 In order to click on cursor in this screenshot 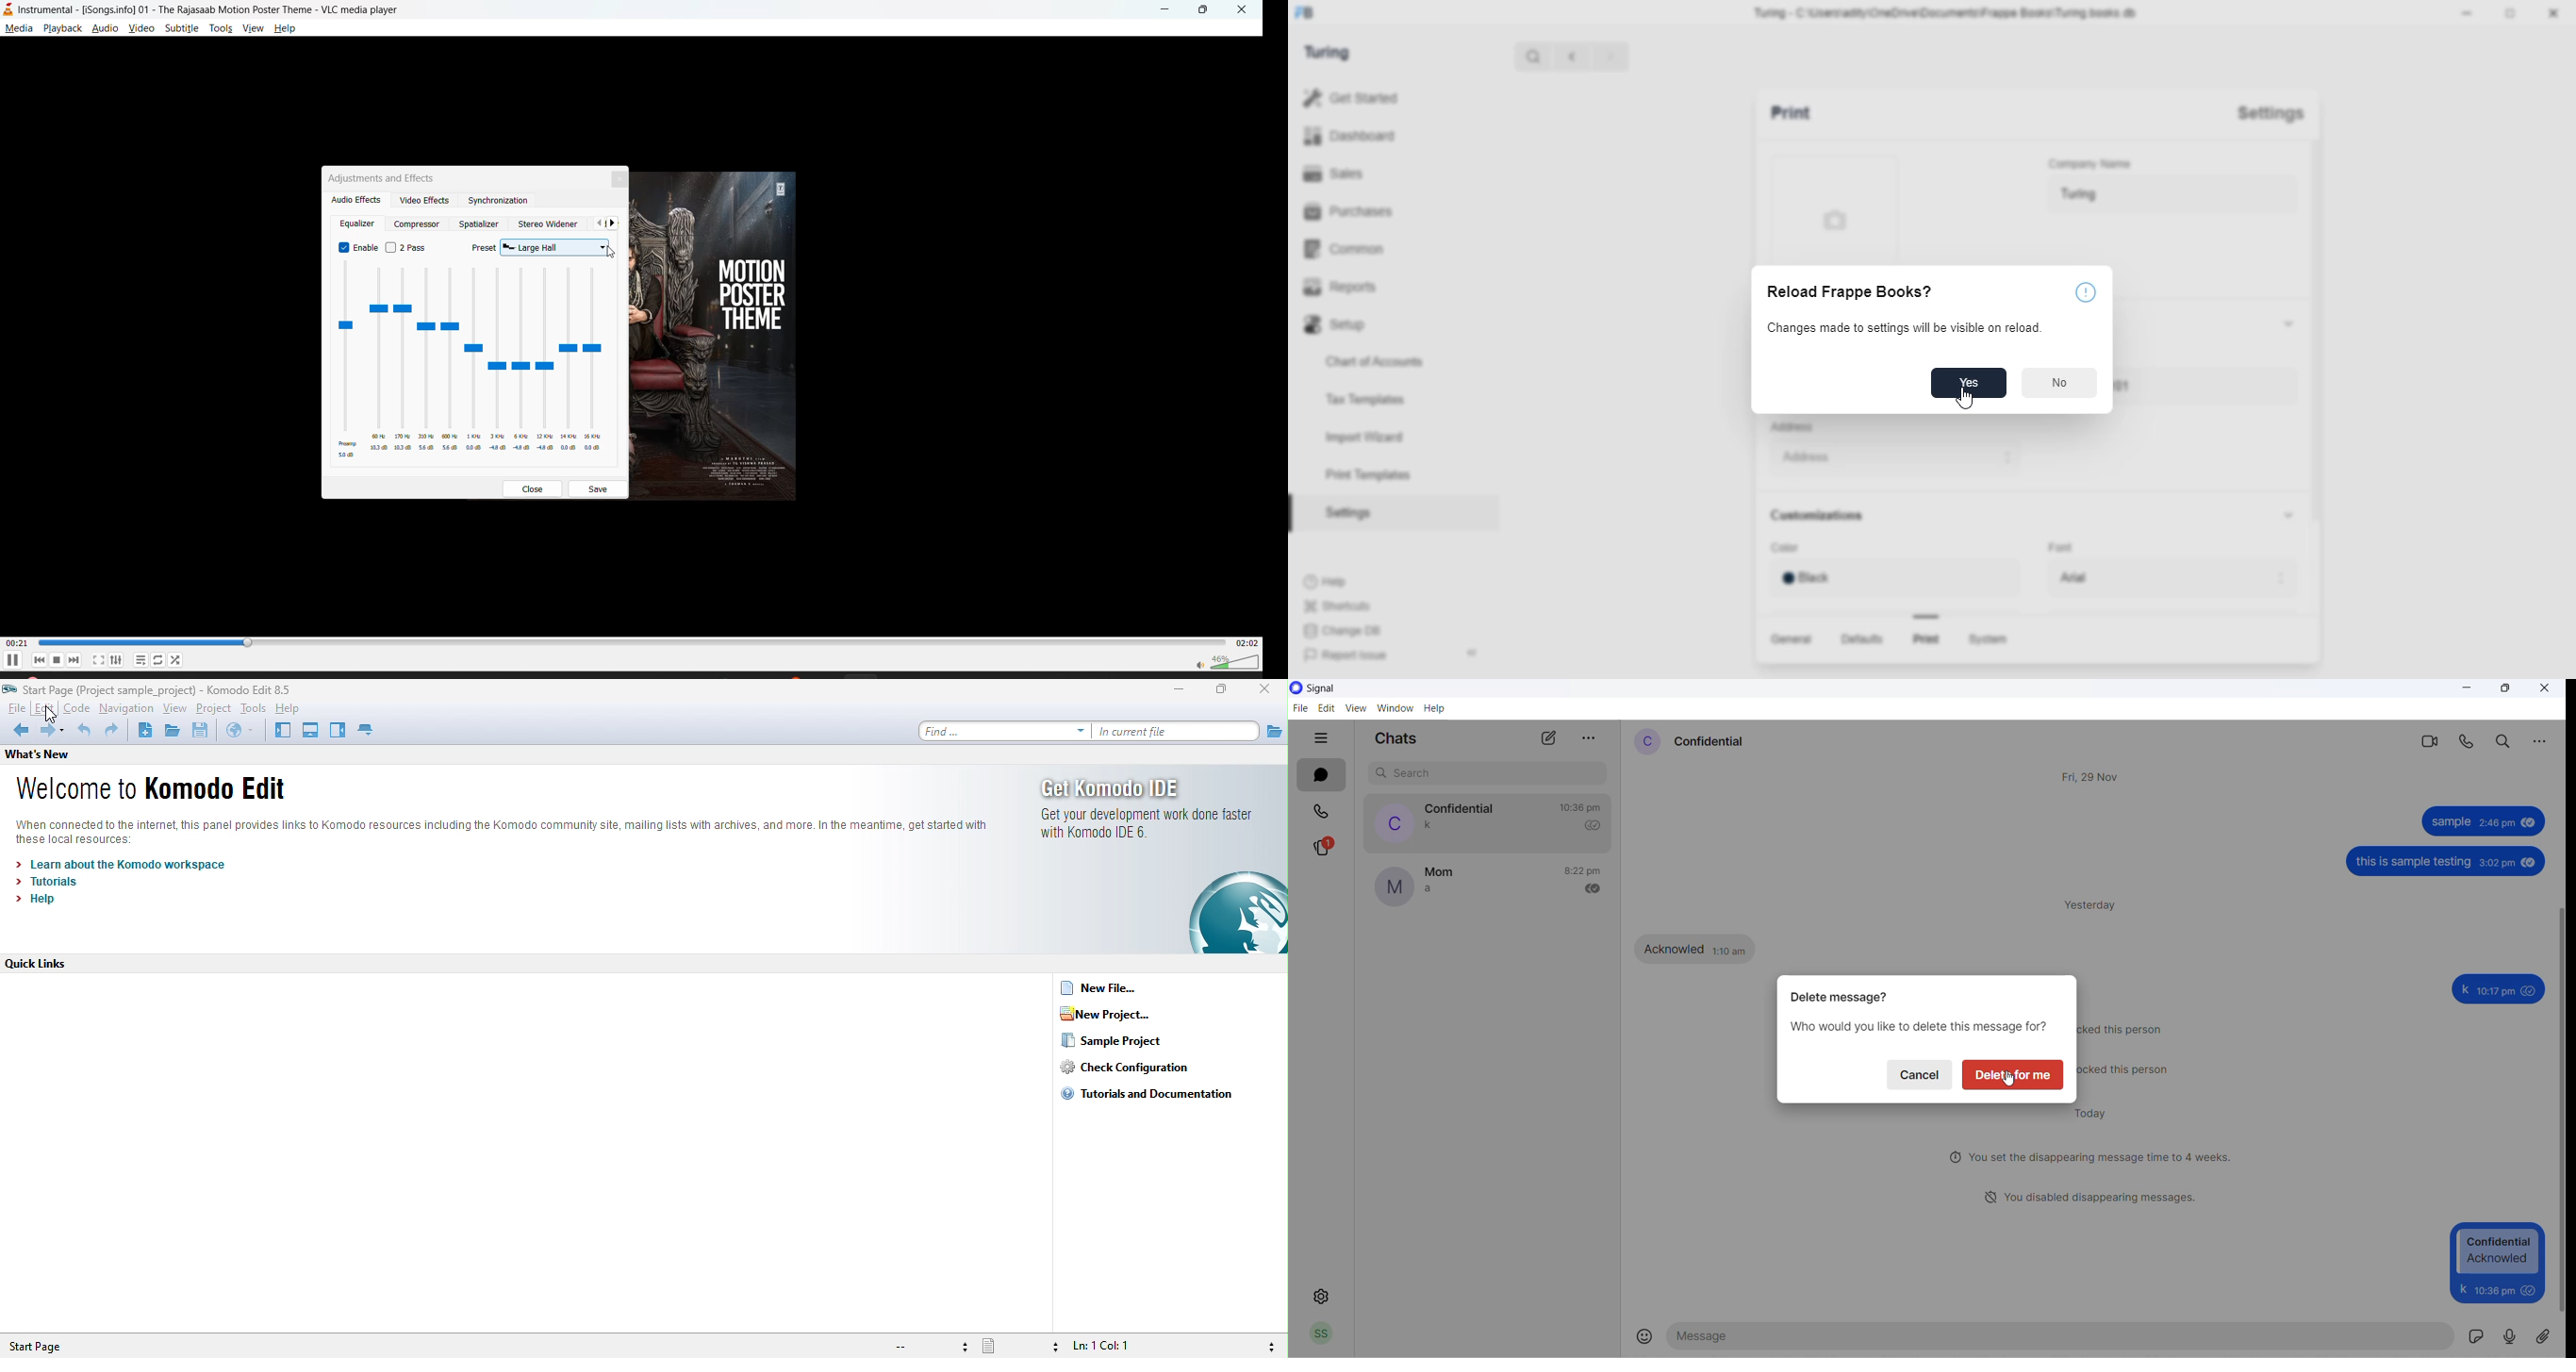, I will do `click(1964, 396)`.